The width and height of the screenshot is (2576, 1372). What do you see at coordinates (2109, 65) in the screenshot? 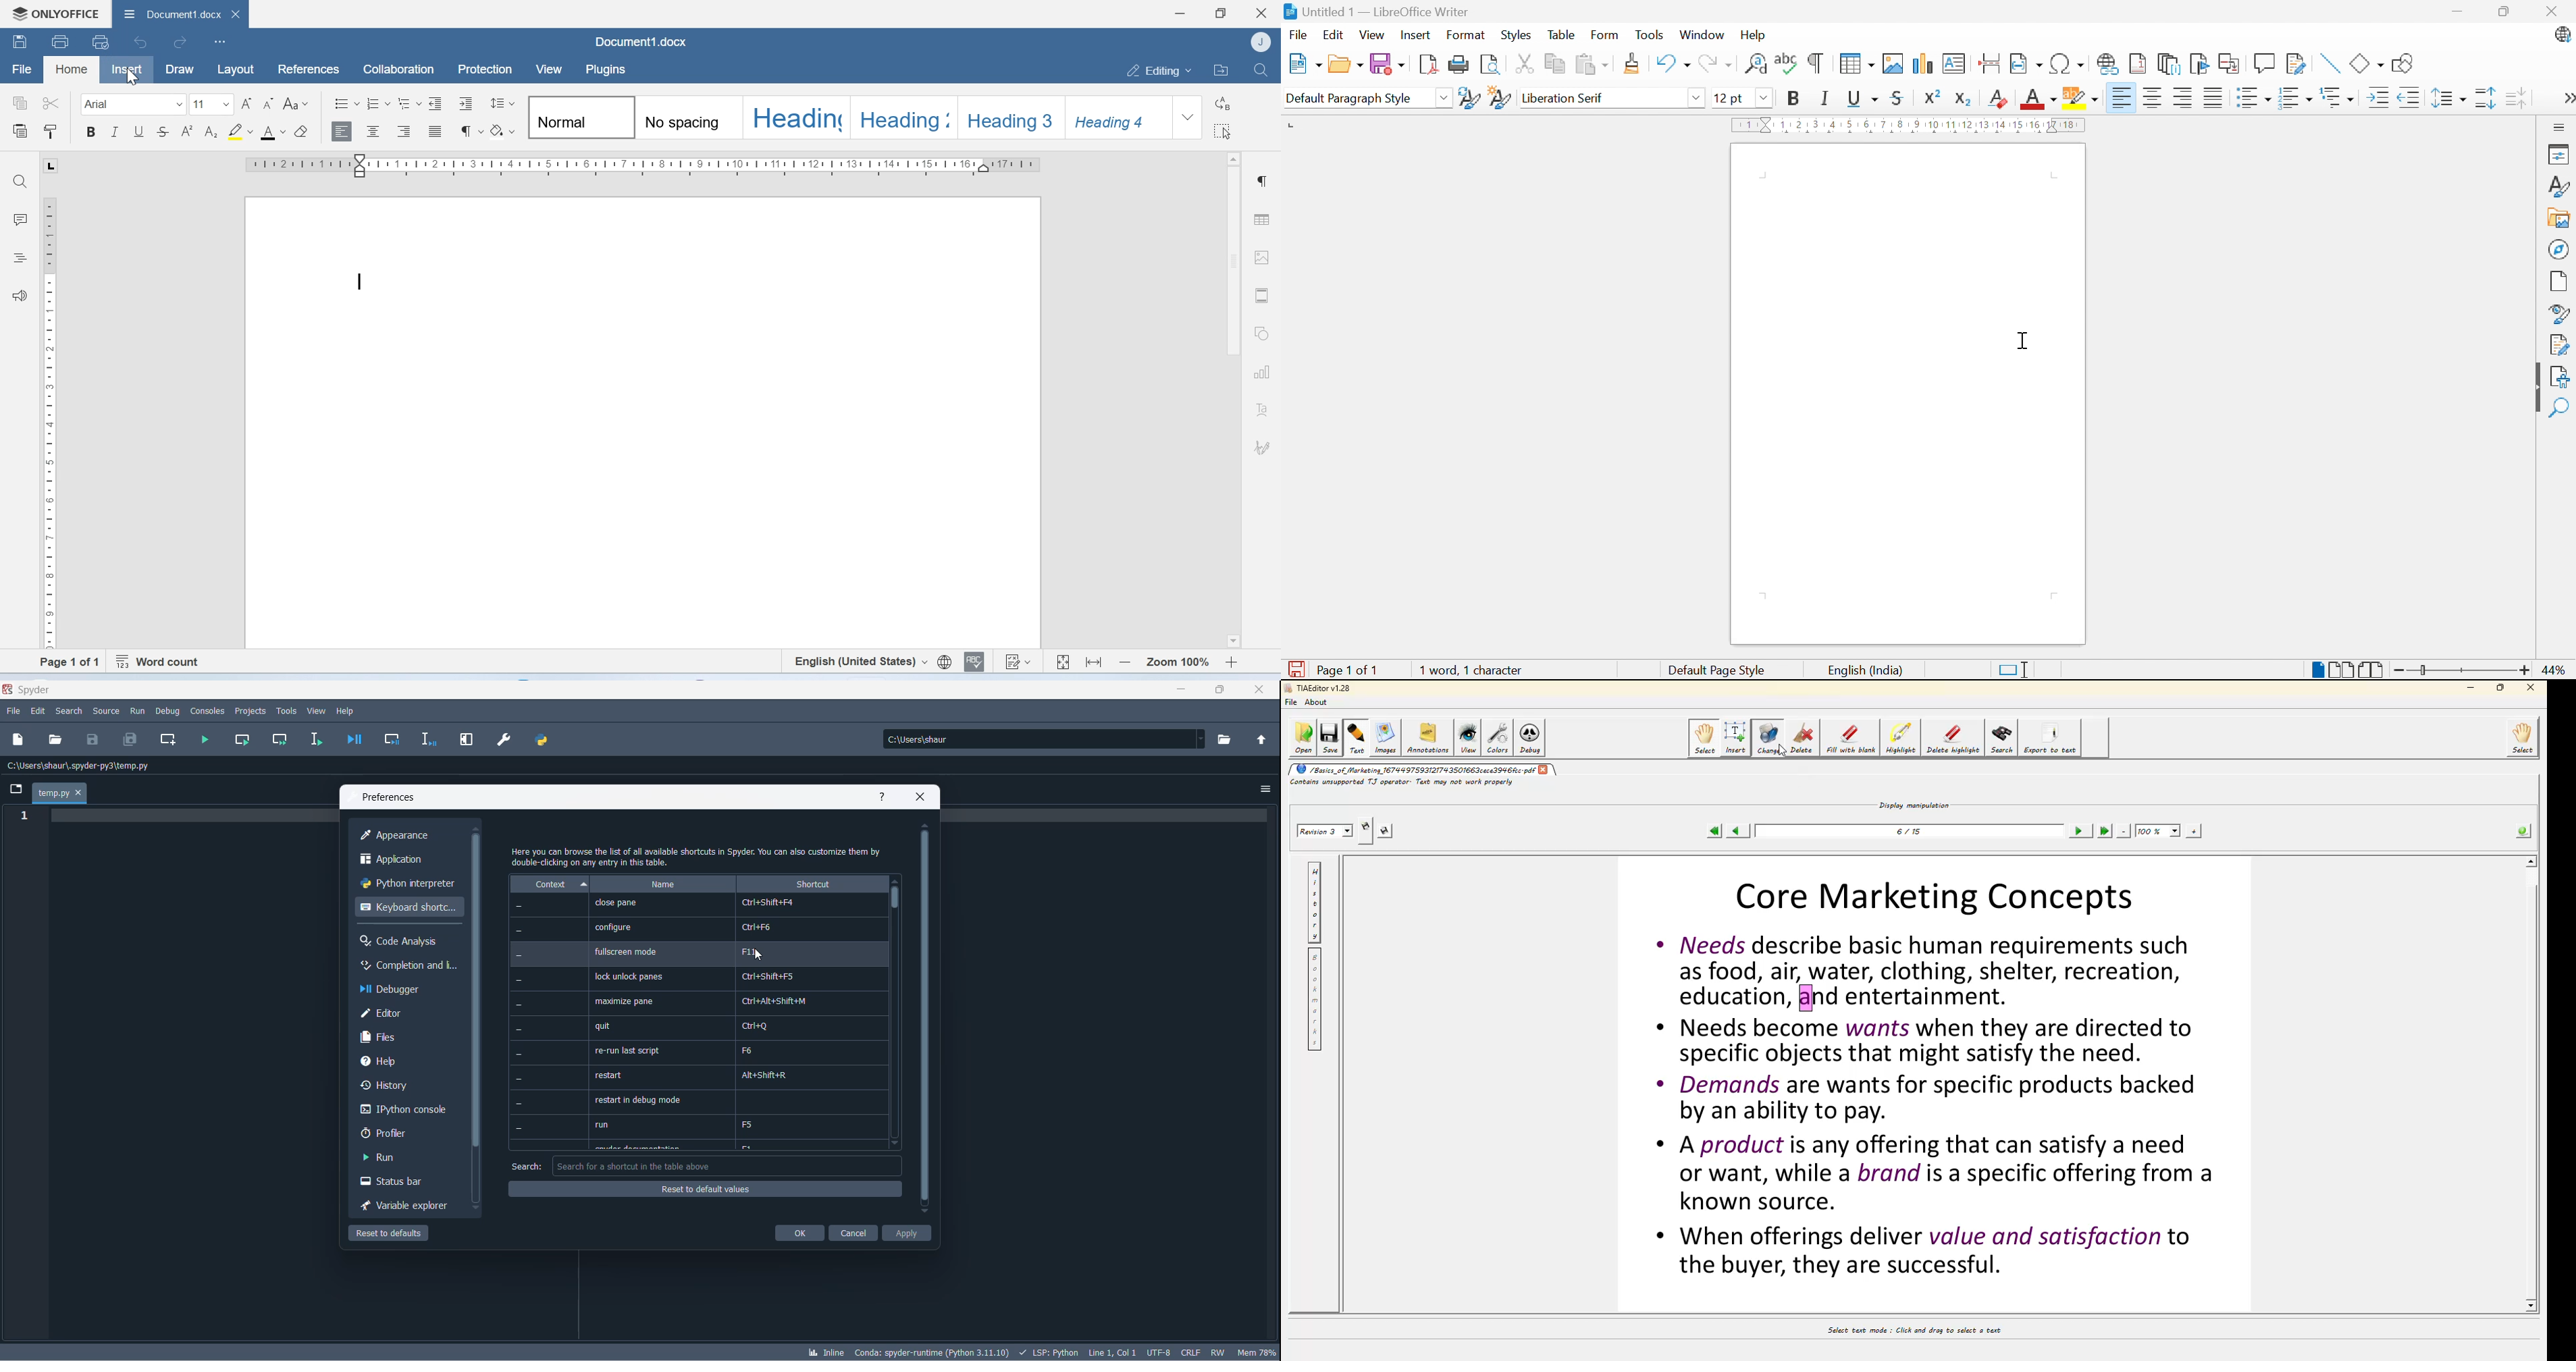
I see `Insert hyperlink` at bounding box center [2109, 65].